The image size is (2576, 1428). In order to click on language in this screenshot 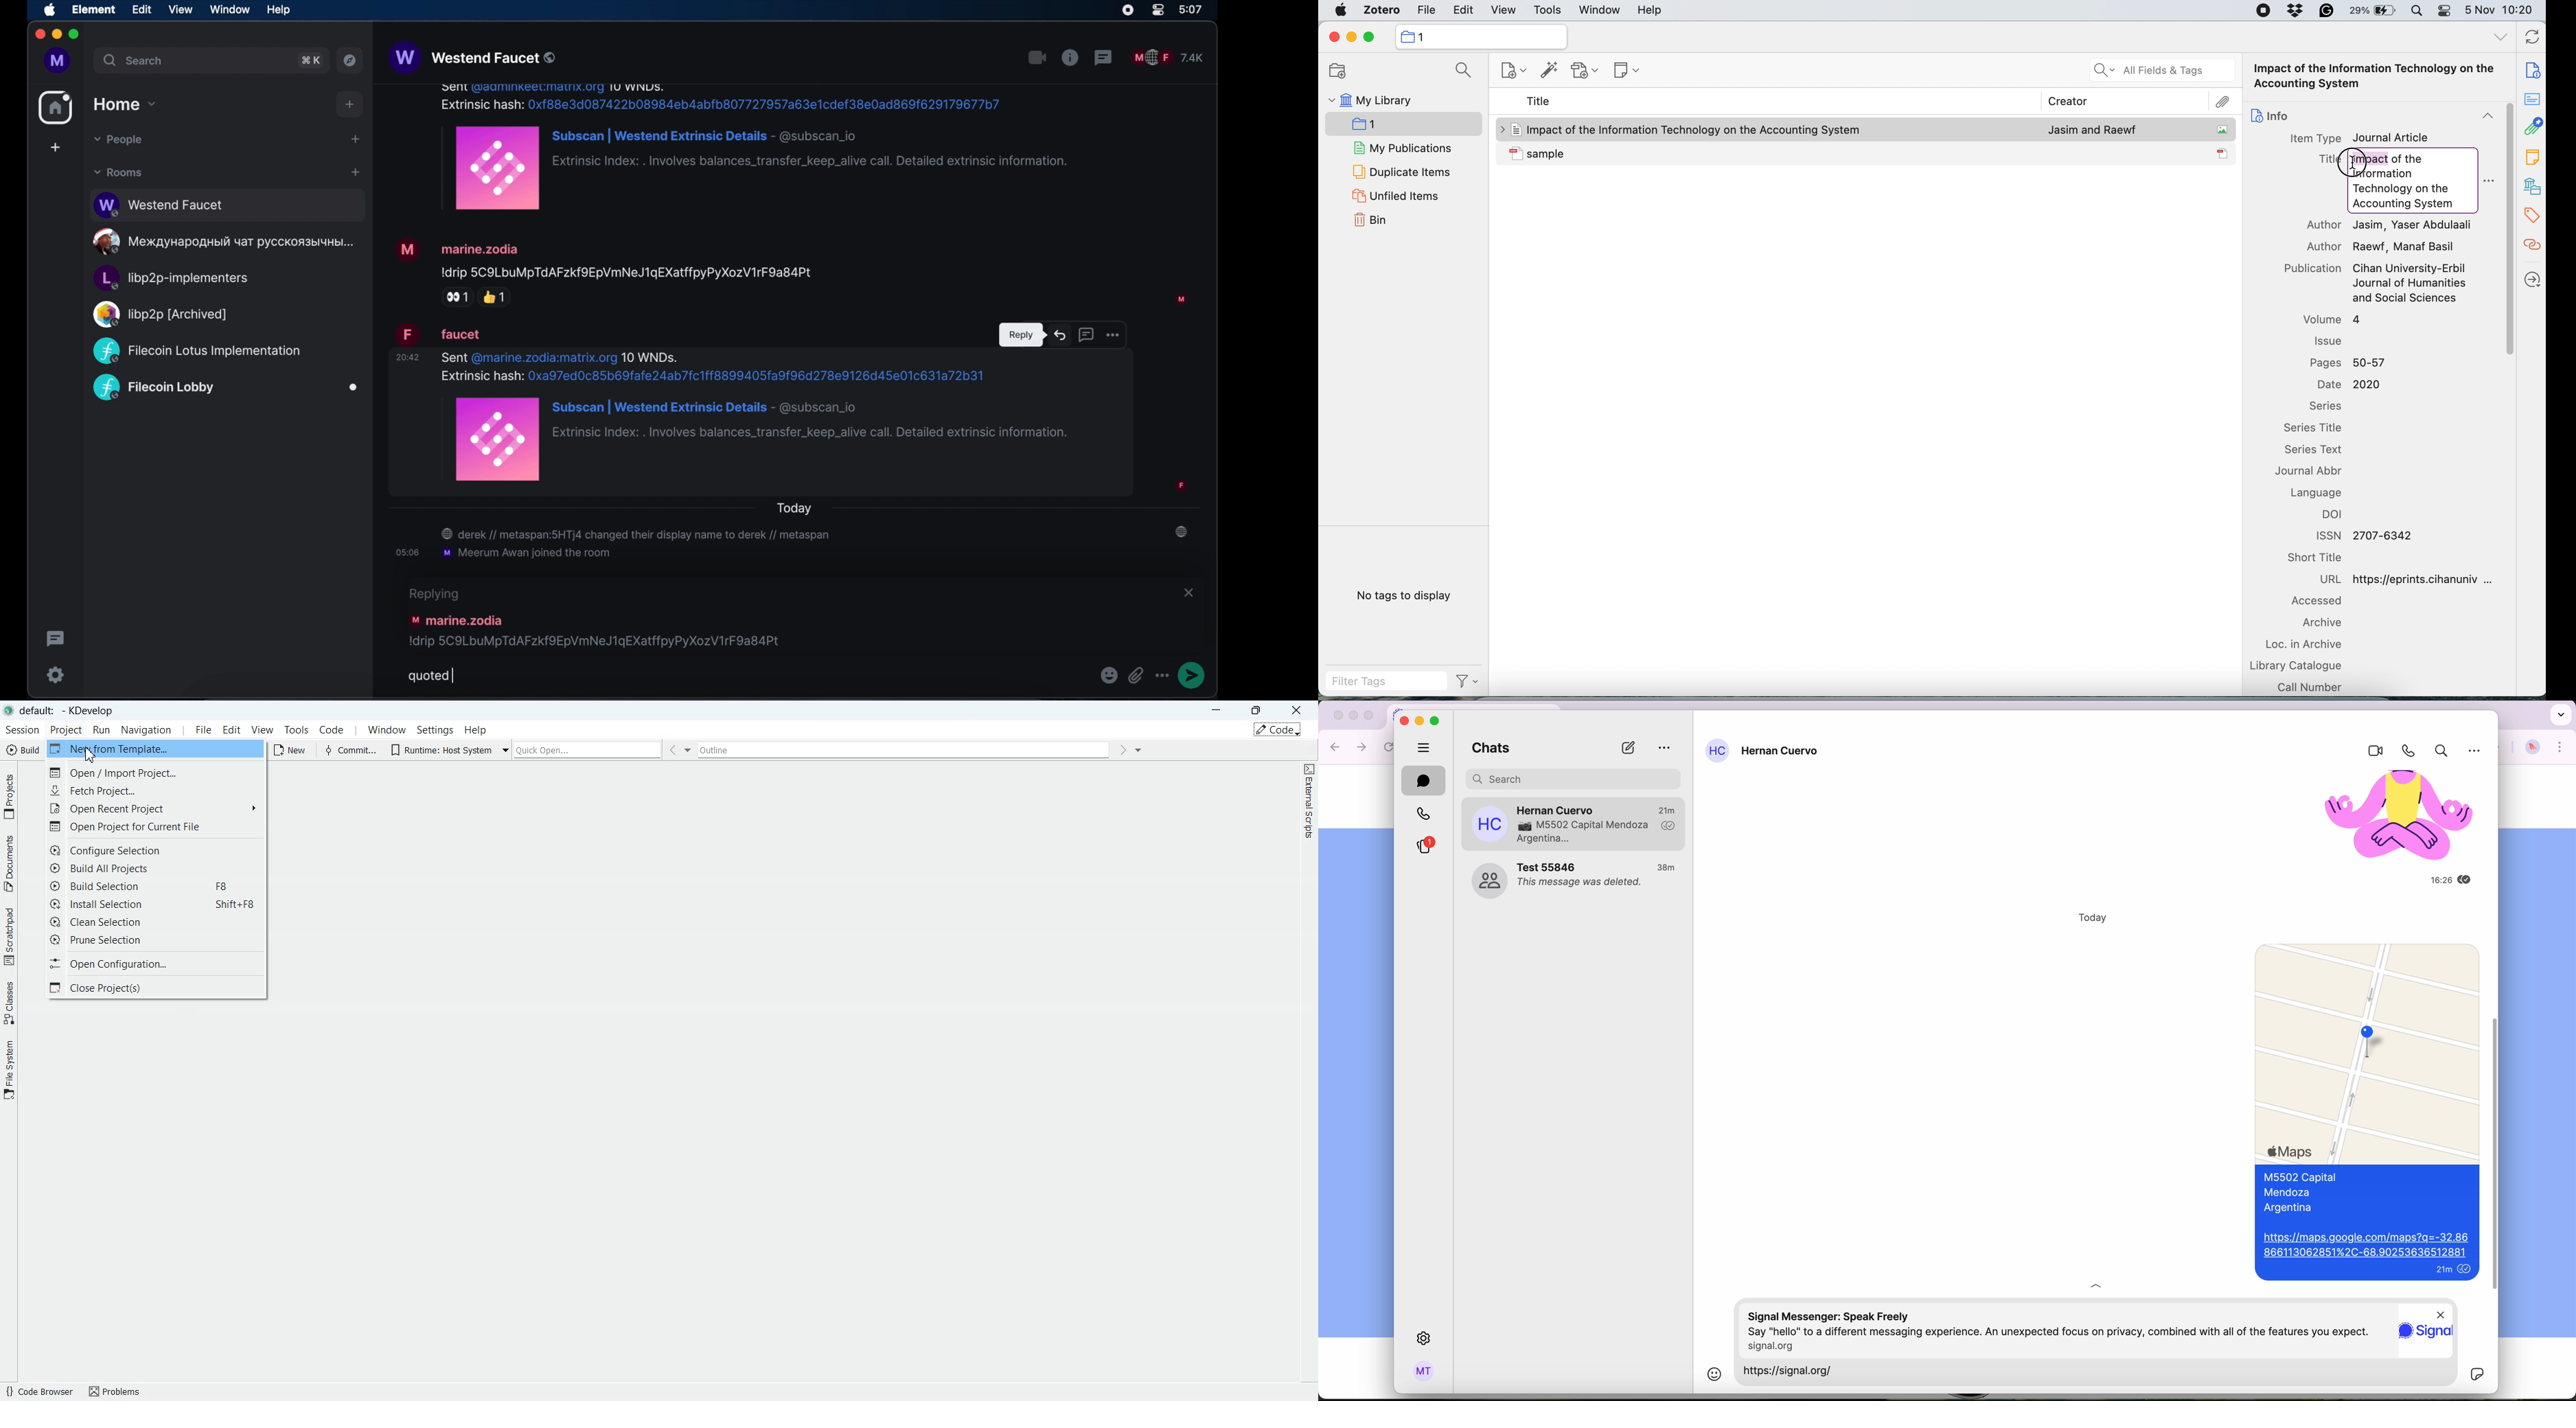, I will do `click(2316, 493)`.